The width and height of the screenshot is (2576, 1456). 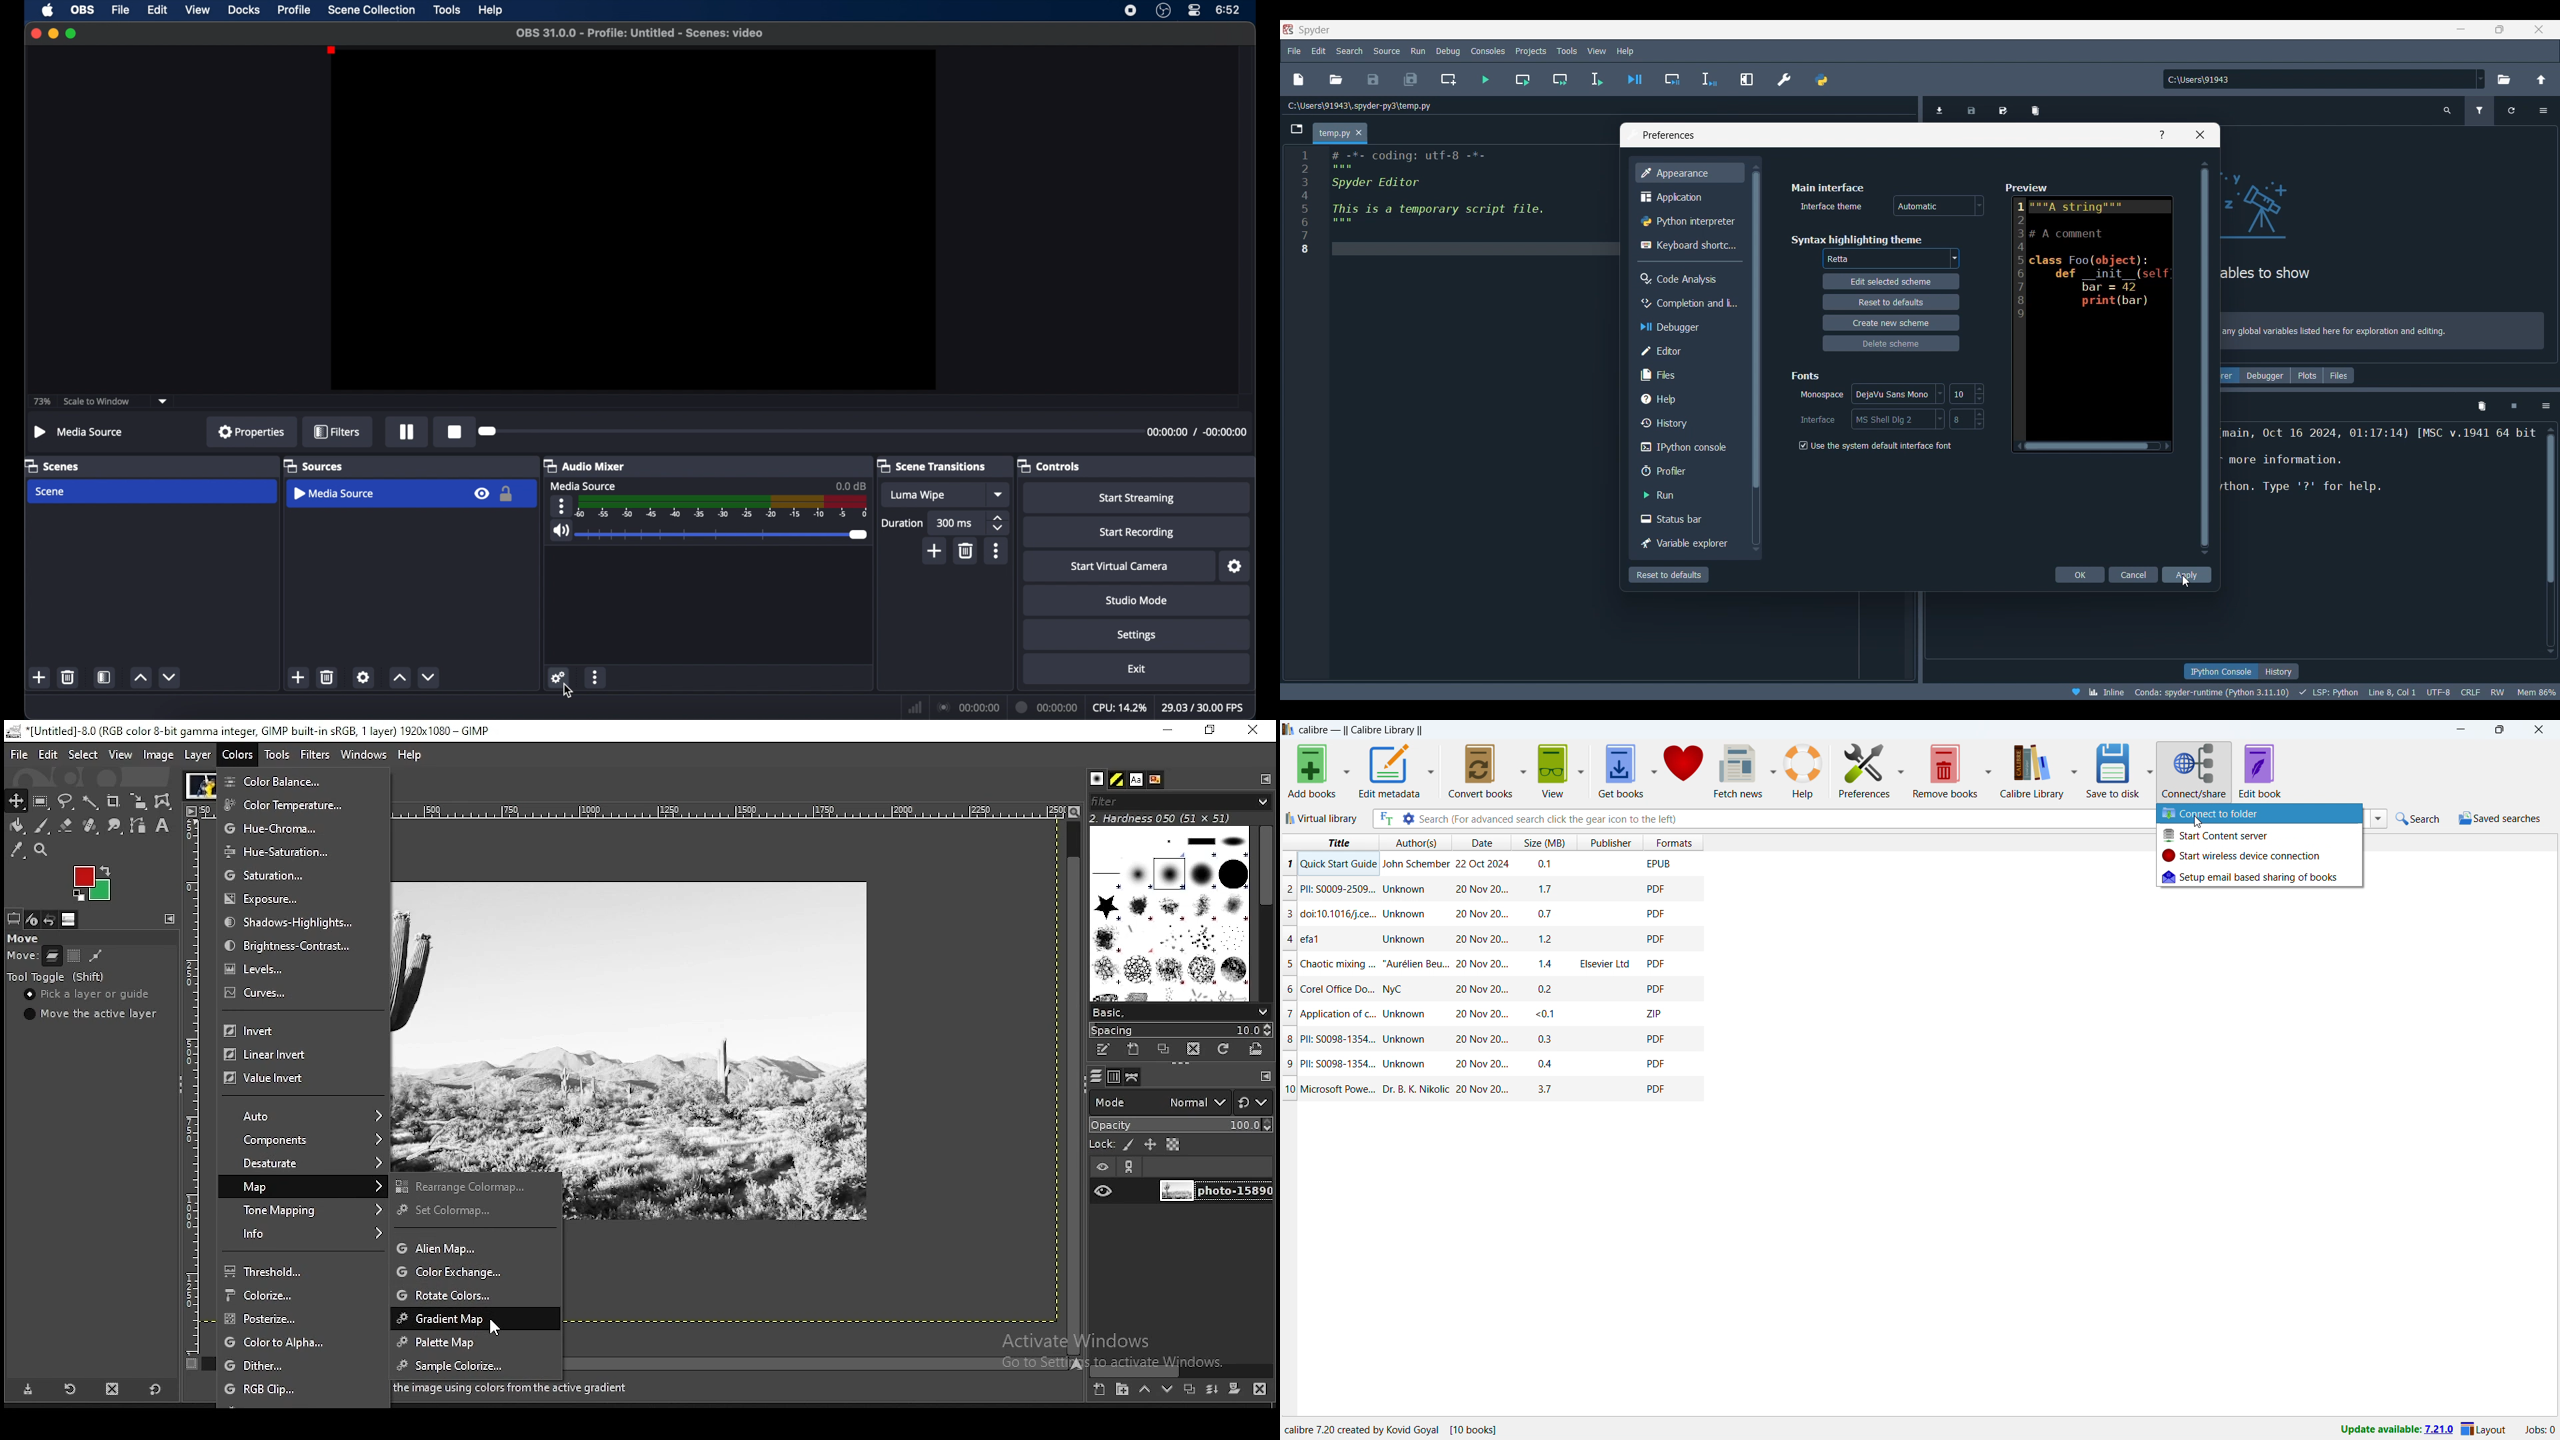 I want to click on Run current cell and go to the next one, so click(x=1560, y=79).